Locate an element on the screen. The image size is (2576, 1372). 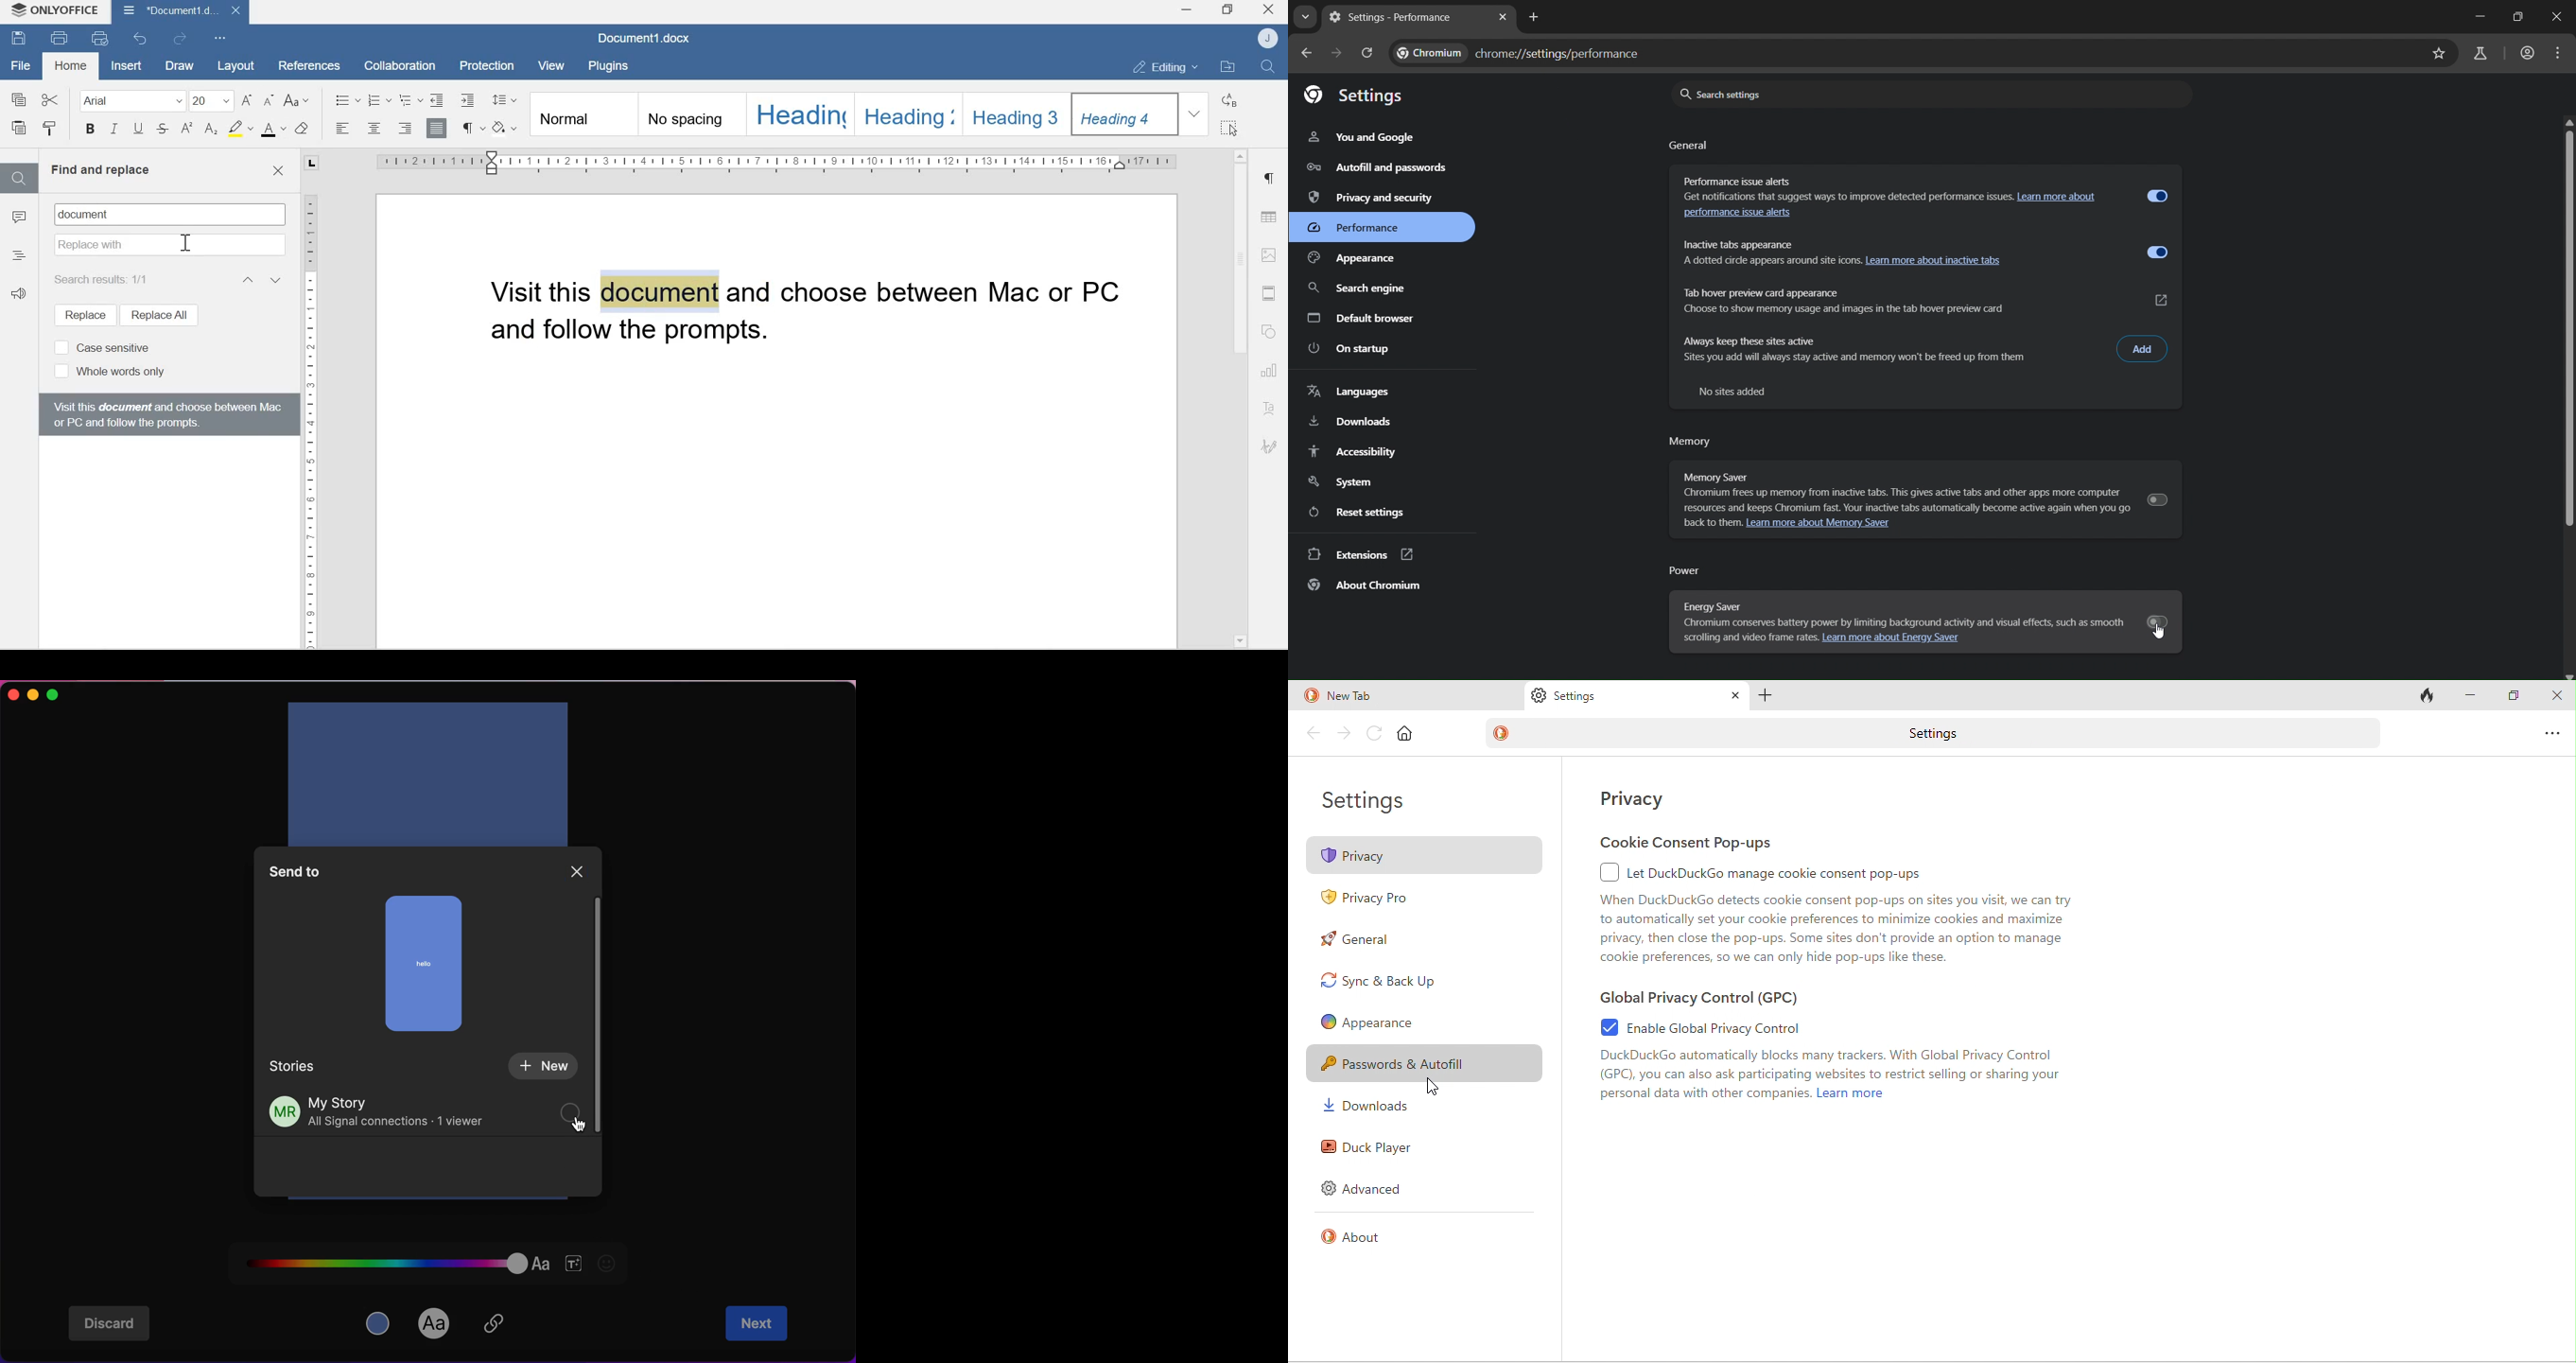
go back one page is located at coordinates (1307, 54).